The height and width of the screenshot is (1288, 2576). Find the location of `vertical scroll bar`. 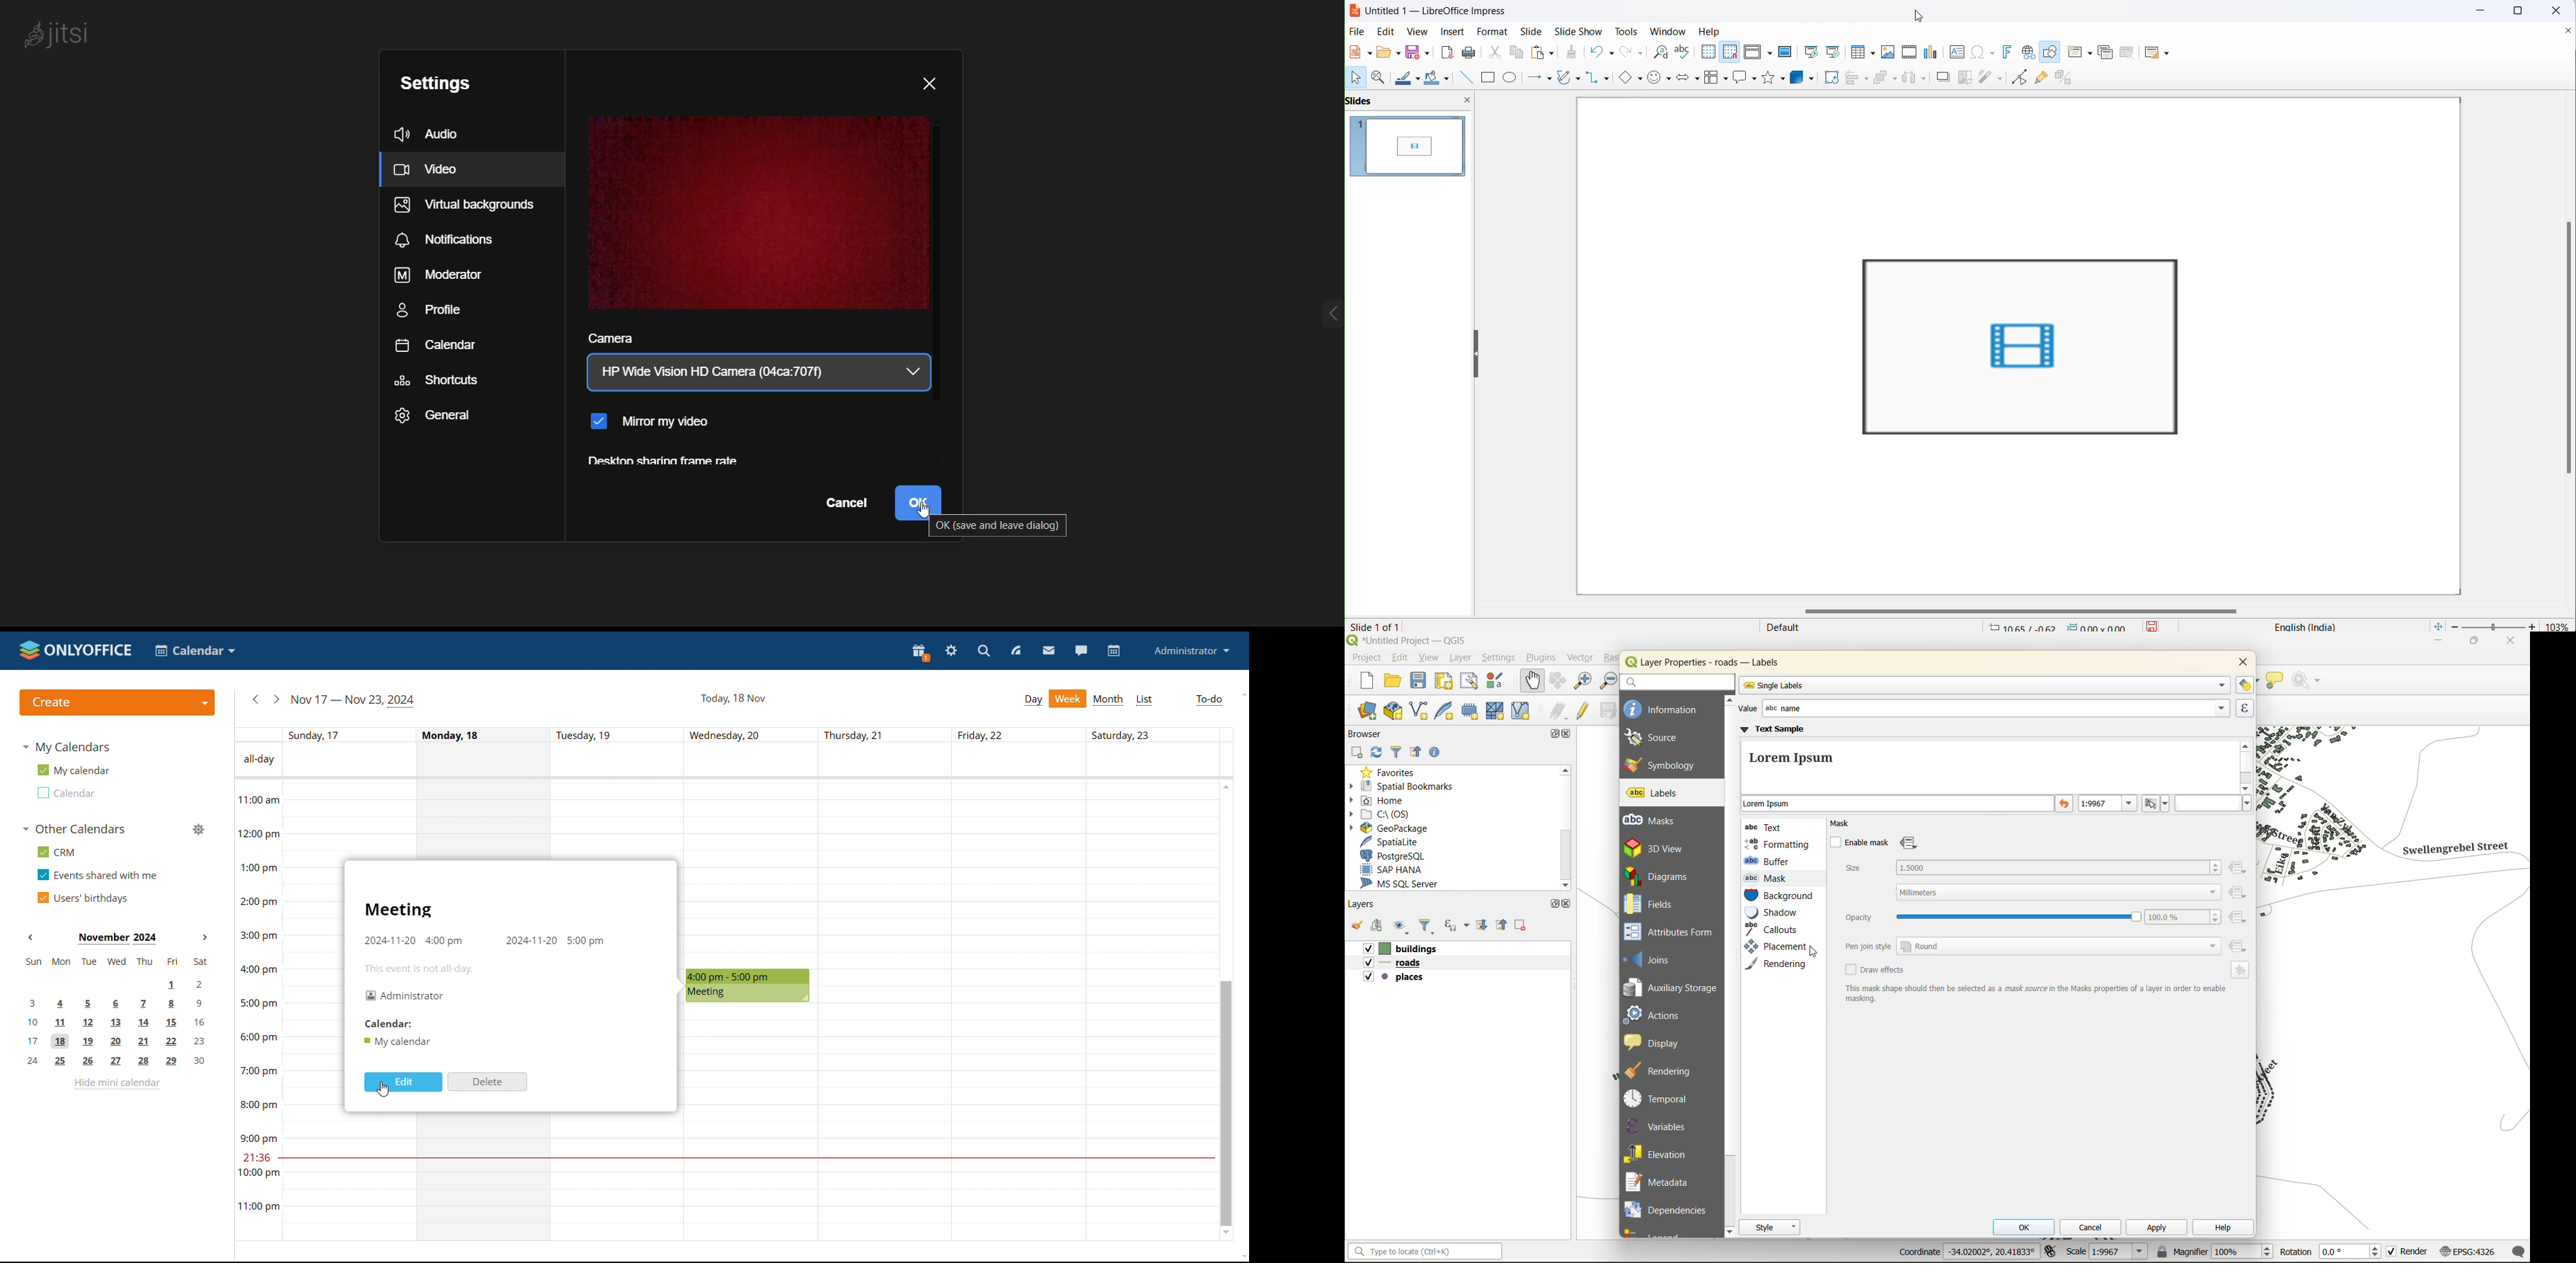

vertical scroll bar is located at coordinates (2568, 350).